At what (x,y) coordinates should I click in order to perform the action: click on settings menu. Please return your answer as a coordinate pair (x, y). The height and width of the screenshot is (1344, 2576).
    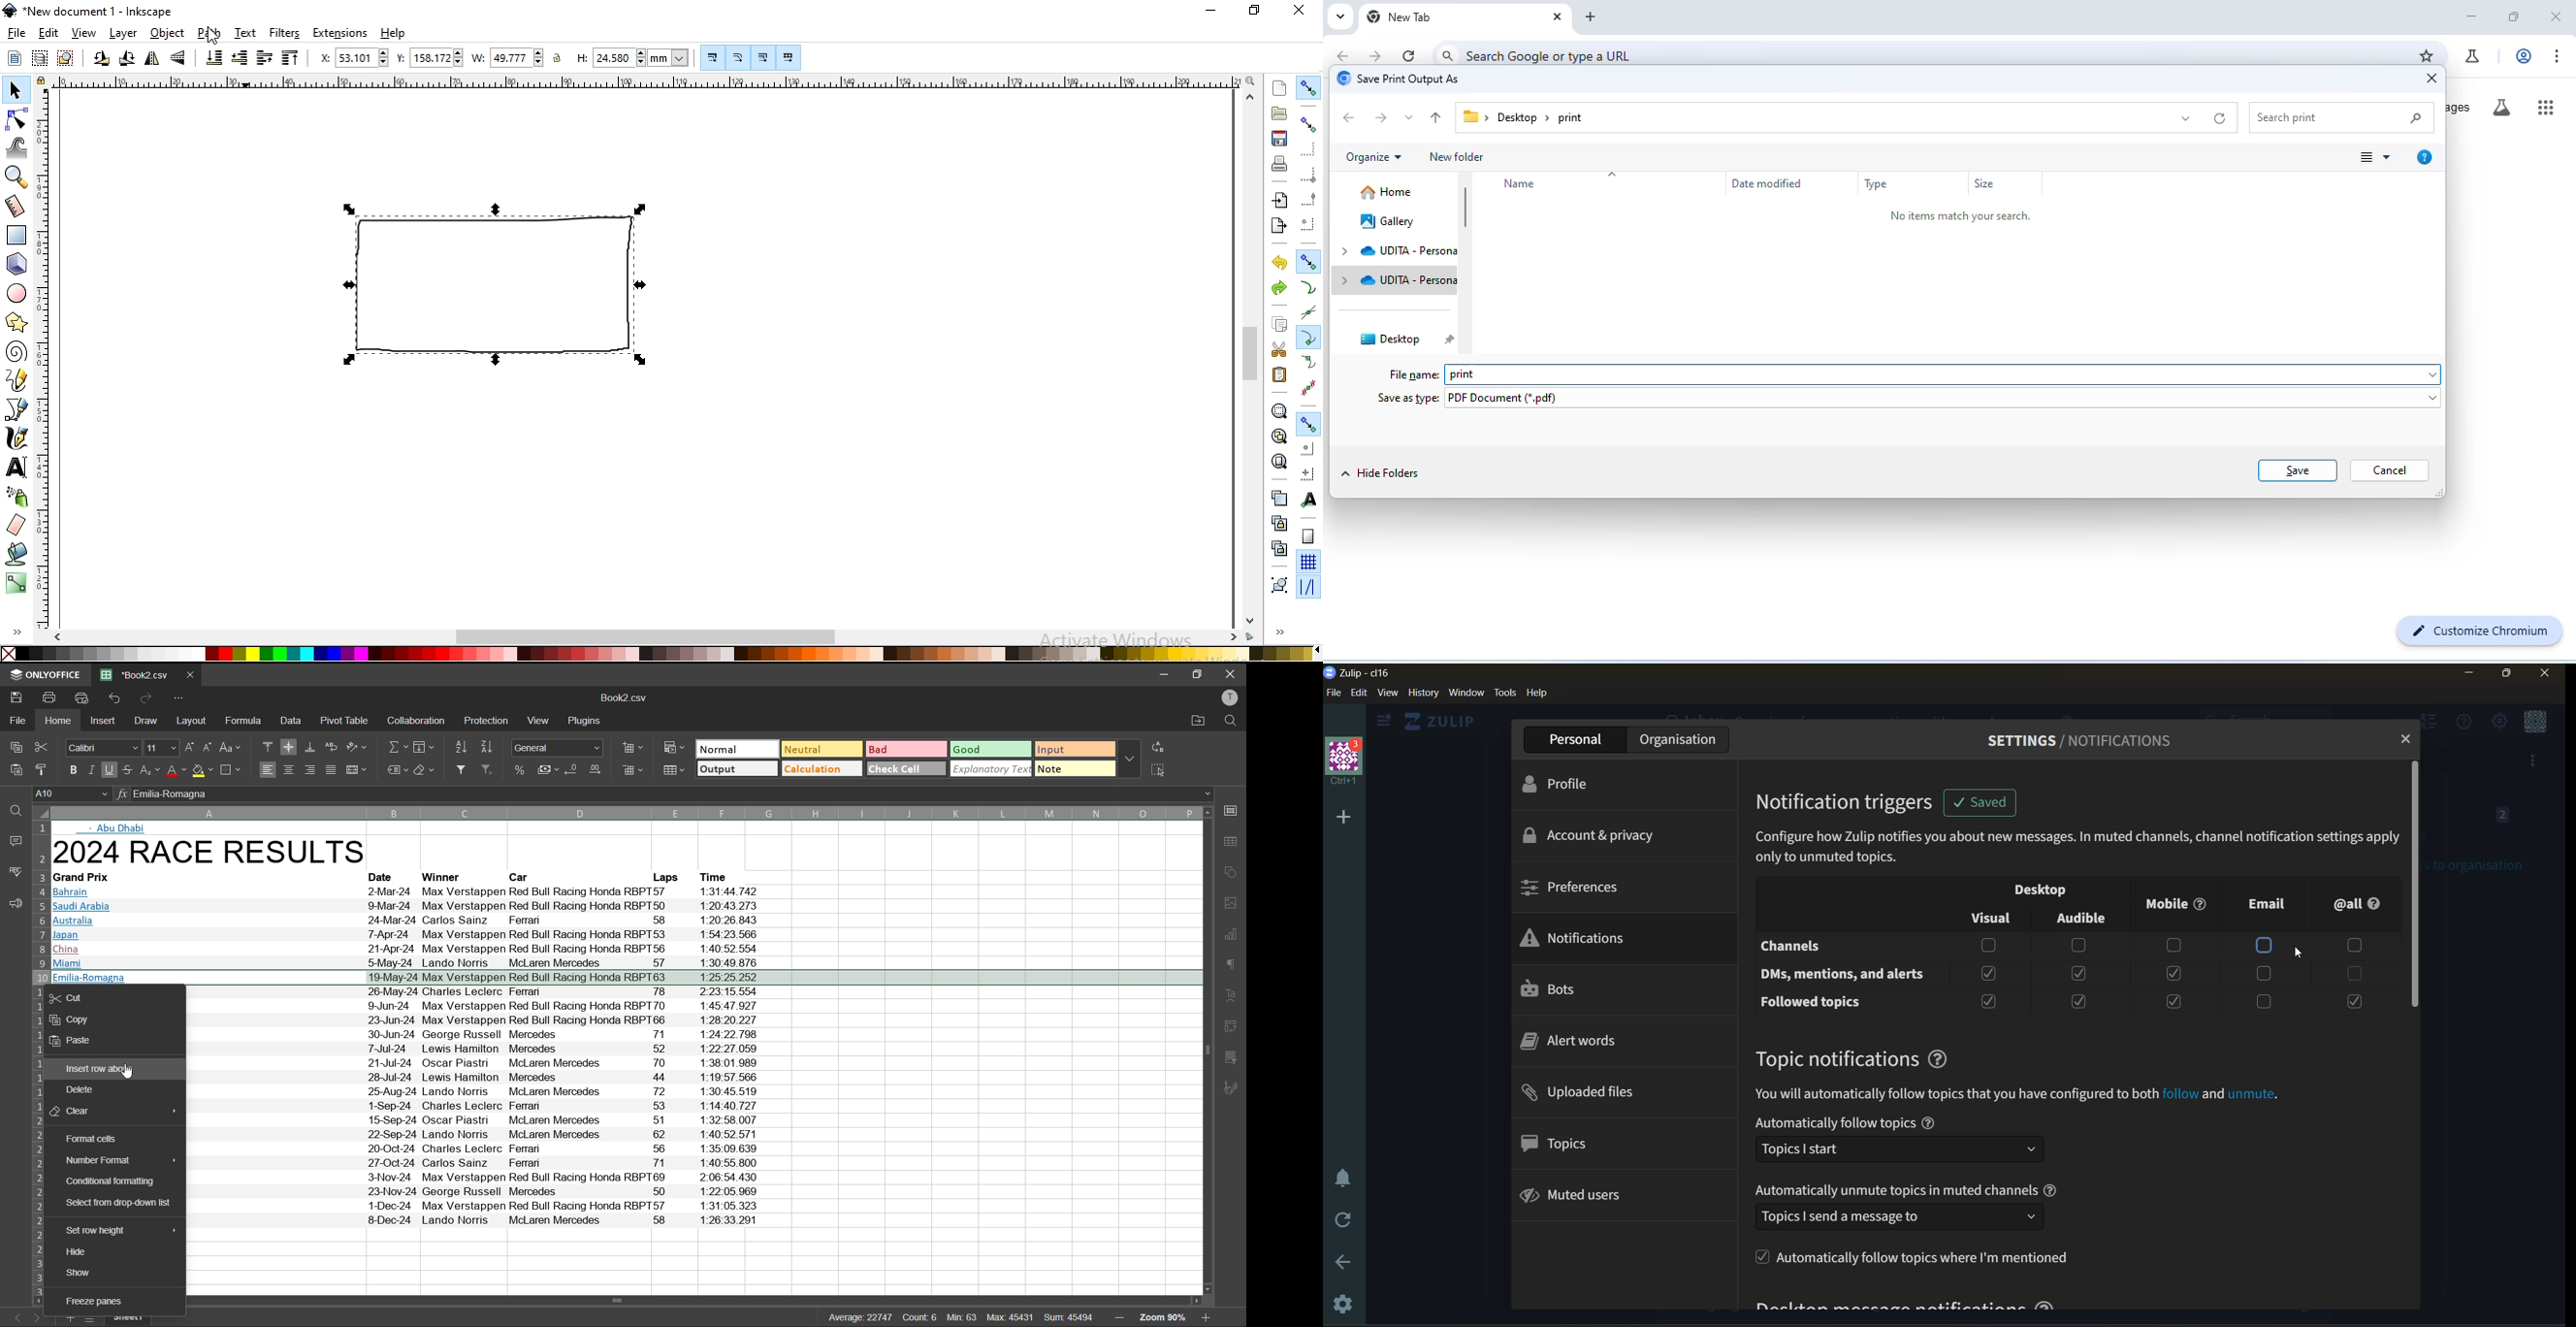
    Looking at the image, I should click on (2498, 721).